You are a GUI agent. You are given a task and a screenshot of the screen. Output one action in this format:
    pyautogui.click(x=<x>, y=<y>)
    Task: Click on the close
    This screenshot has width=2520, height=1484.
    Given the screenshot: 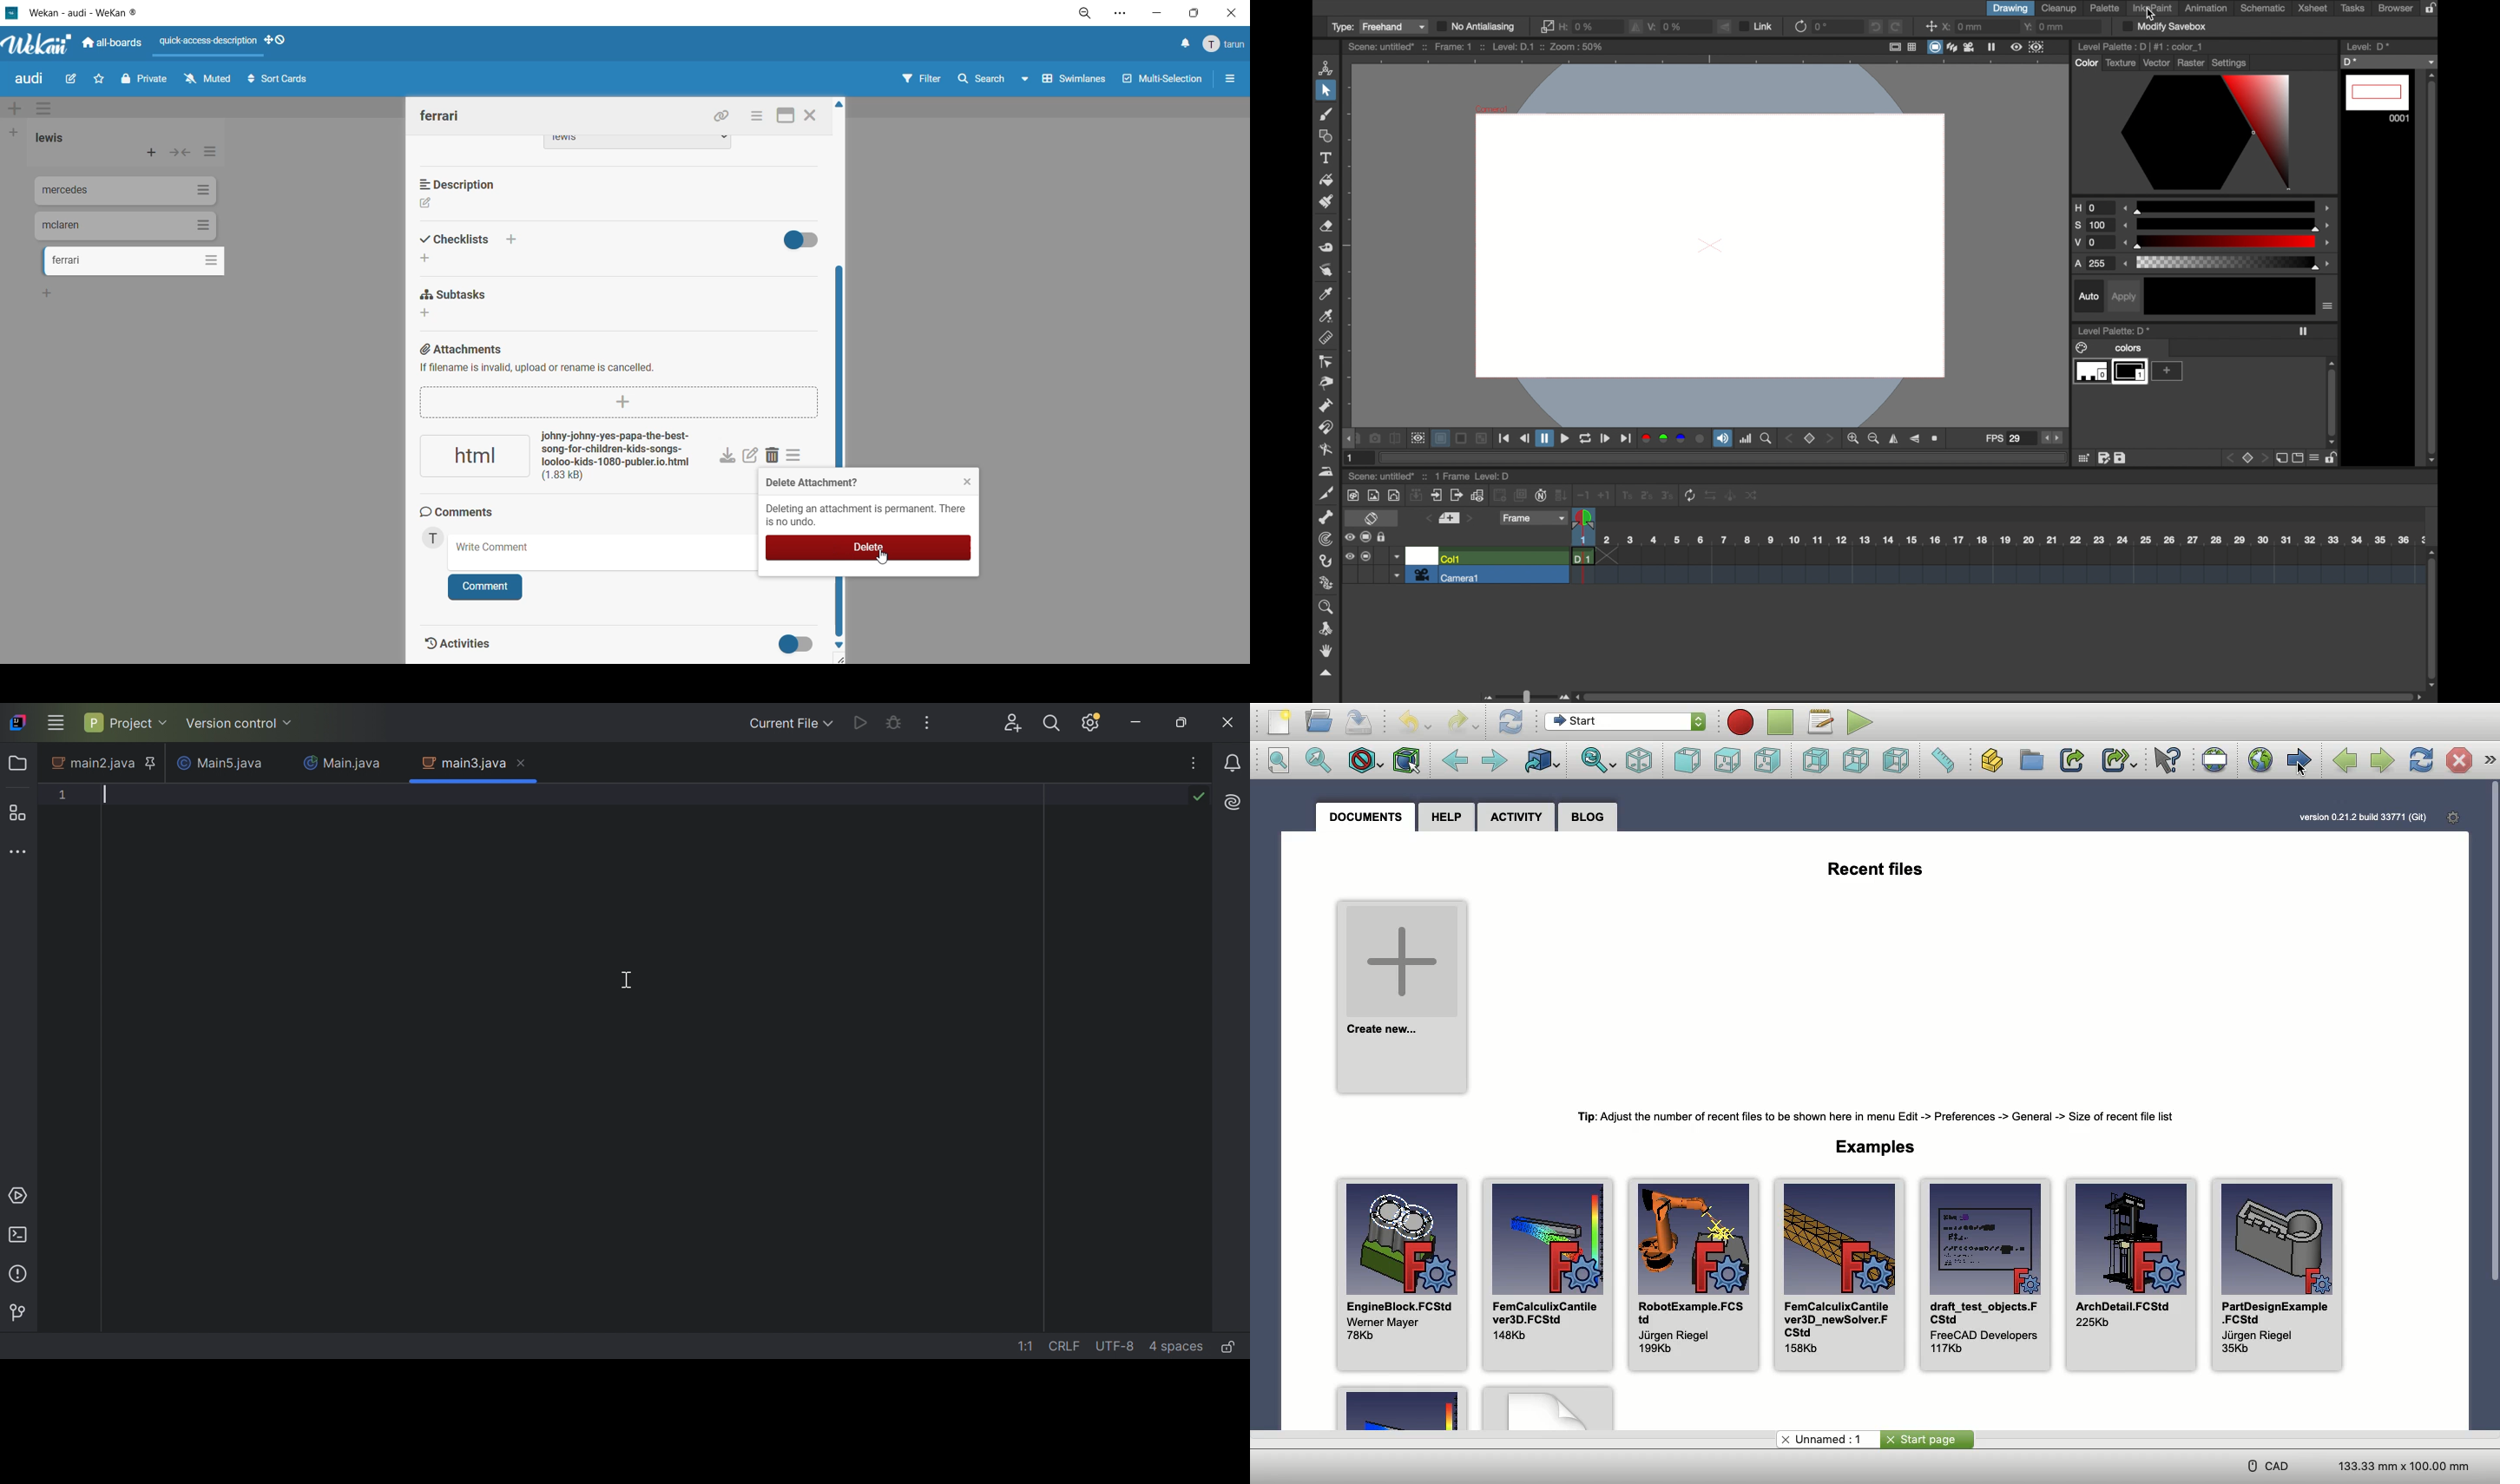 What is the action you would take?
    pyautogui.click(x=811, y=117)
    